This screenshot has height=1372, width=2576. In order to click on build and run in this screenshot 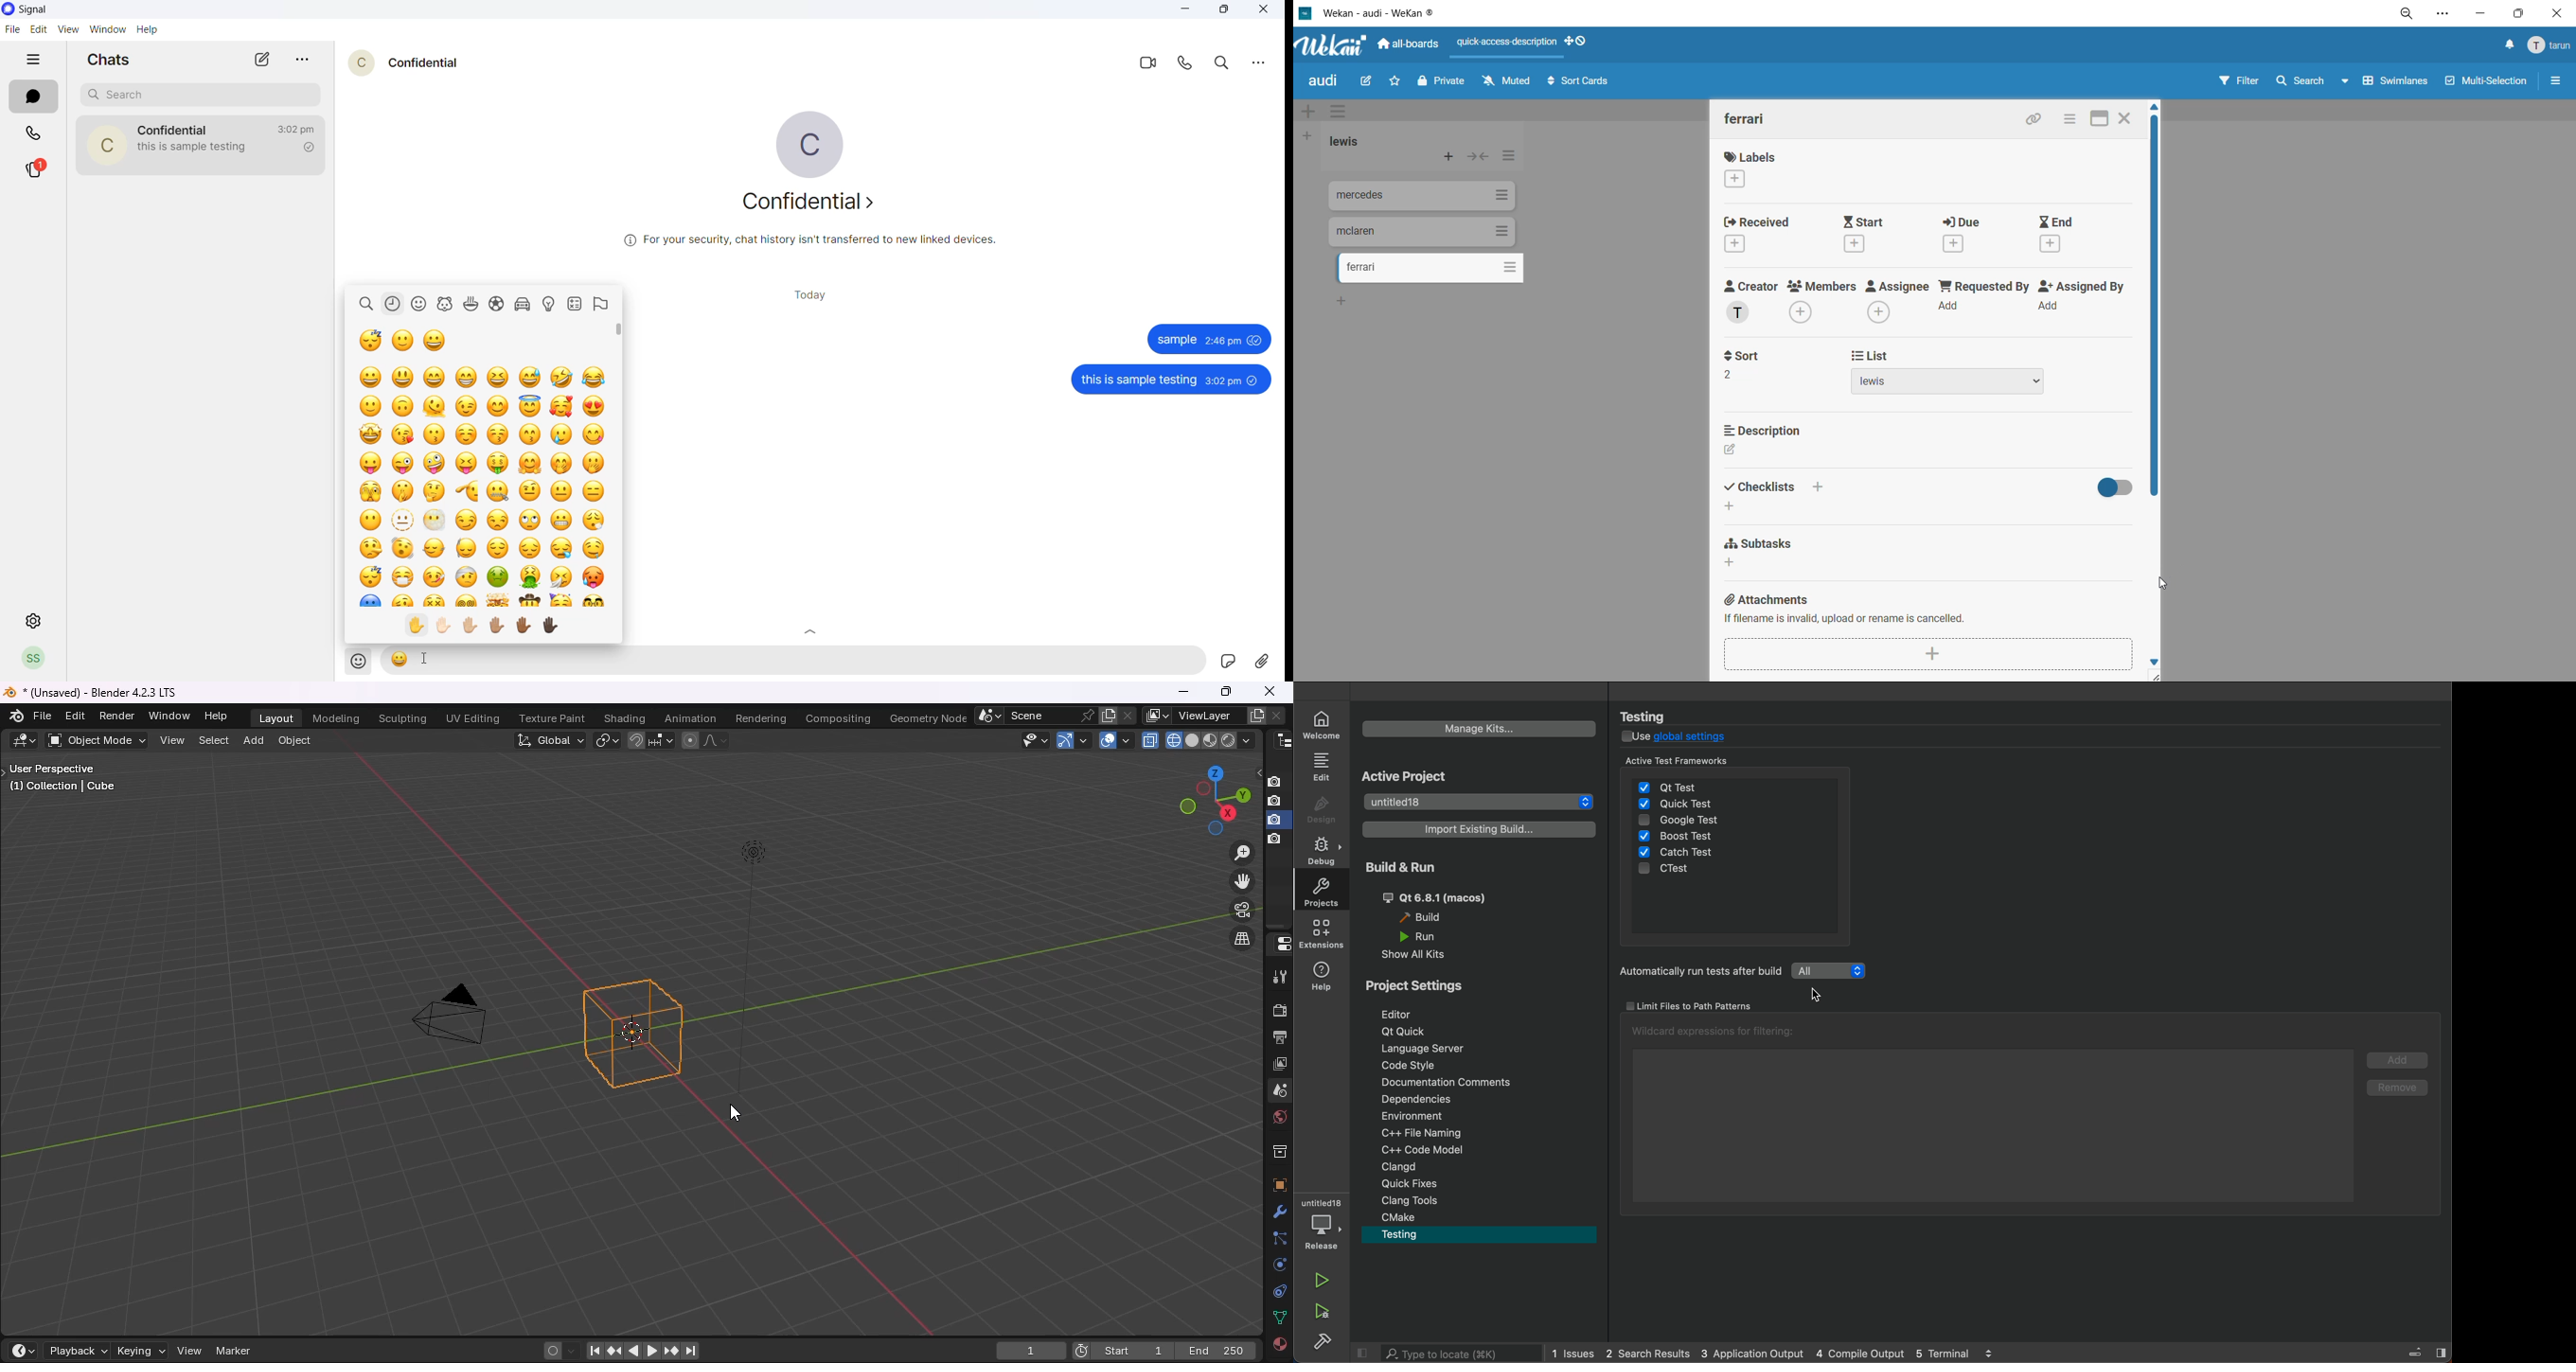, I will do `click(1412, 868)`.